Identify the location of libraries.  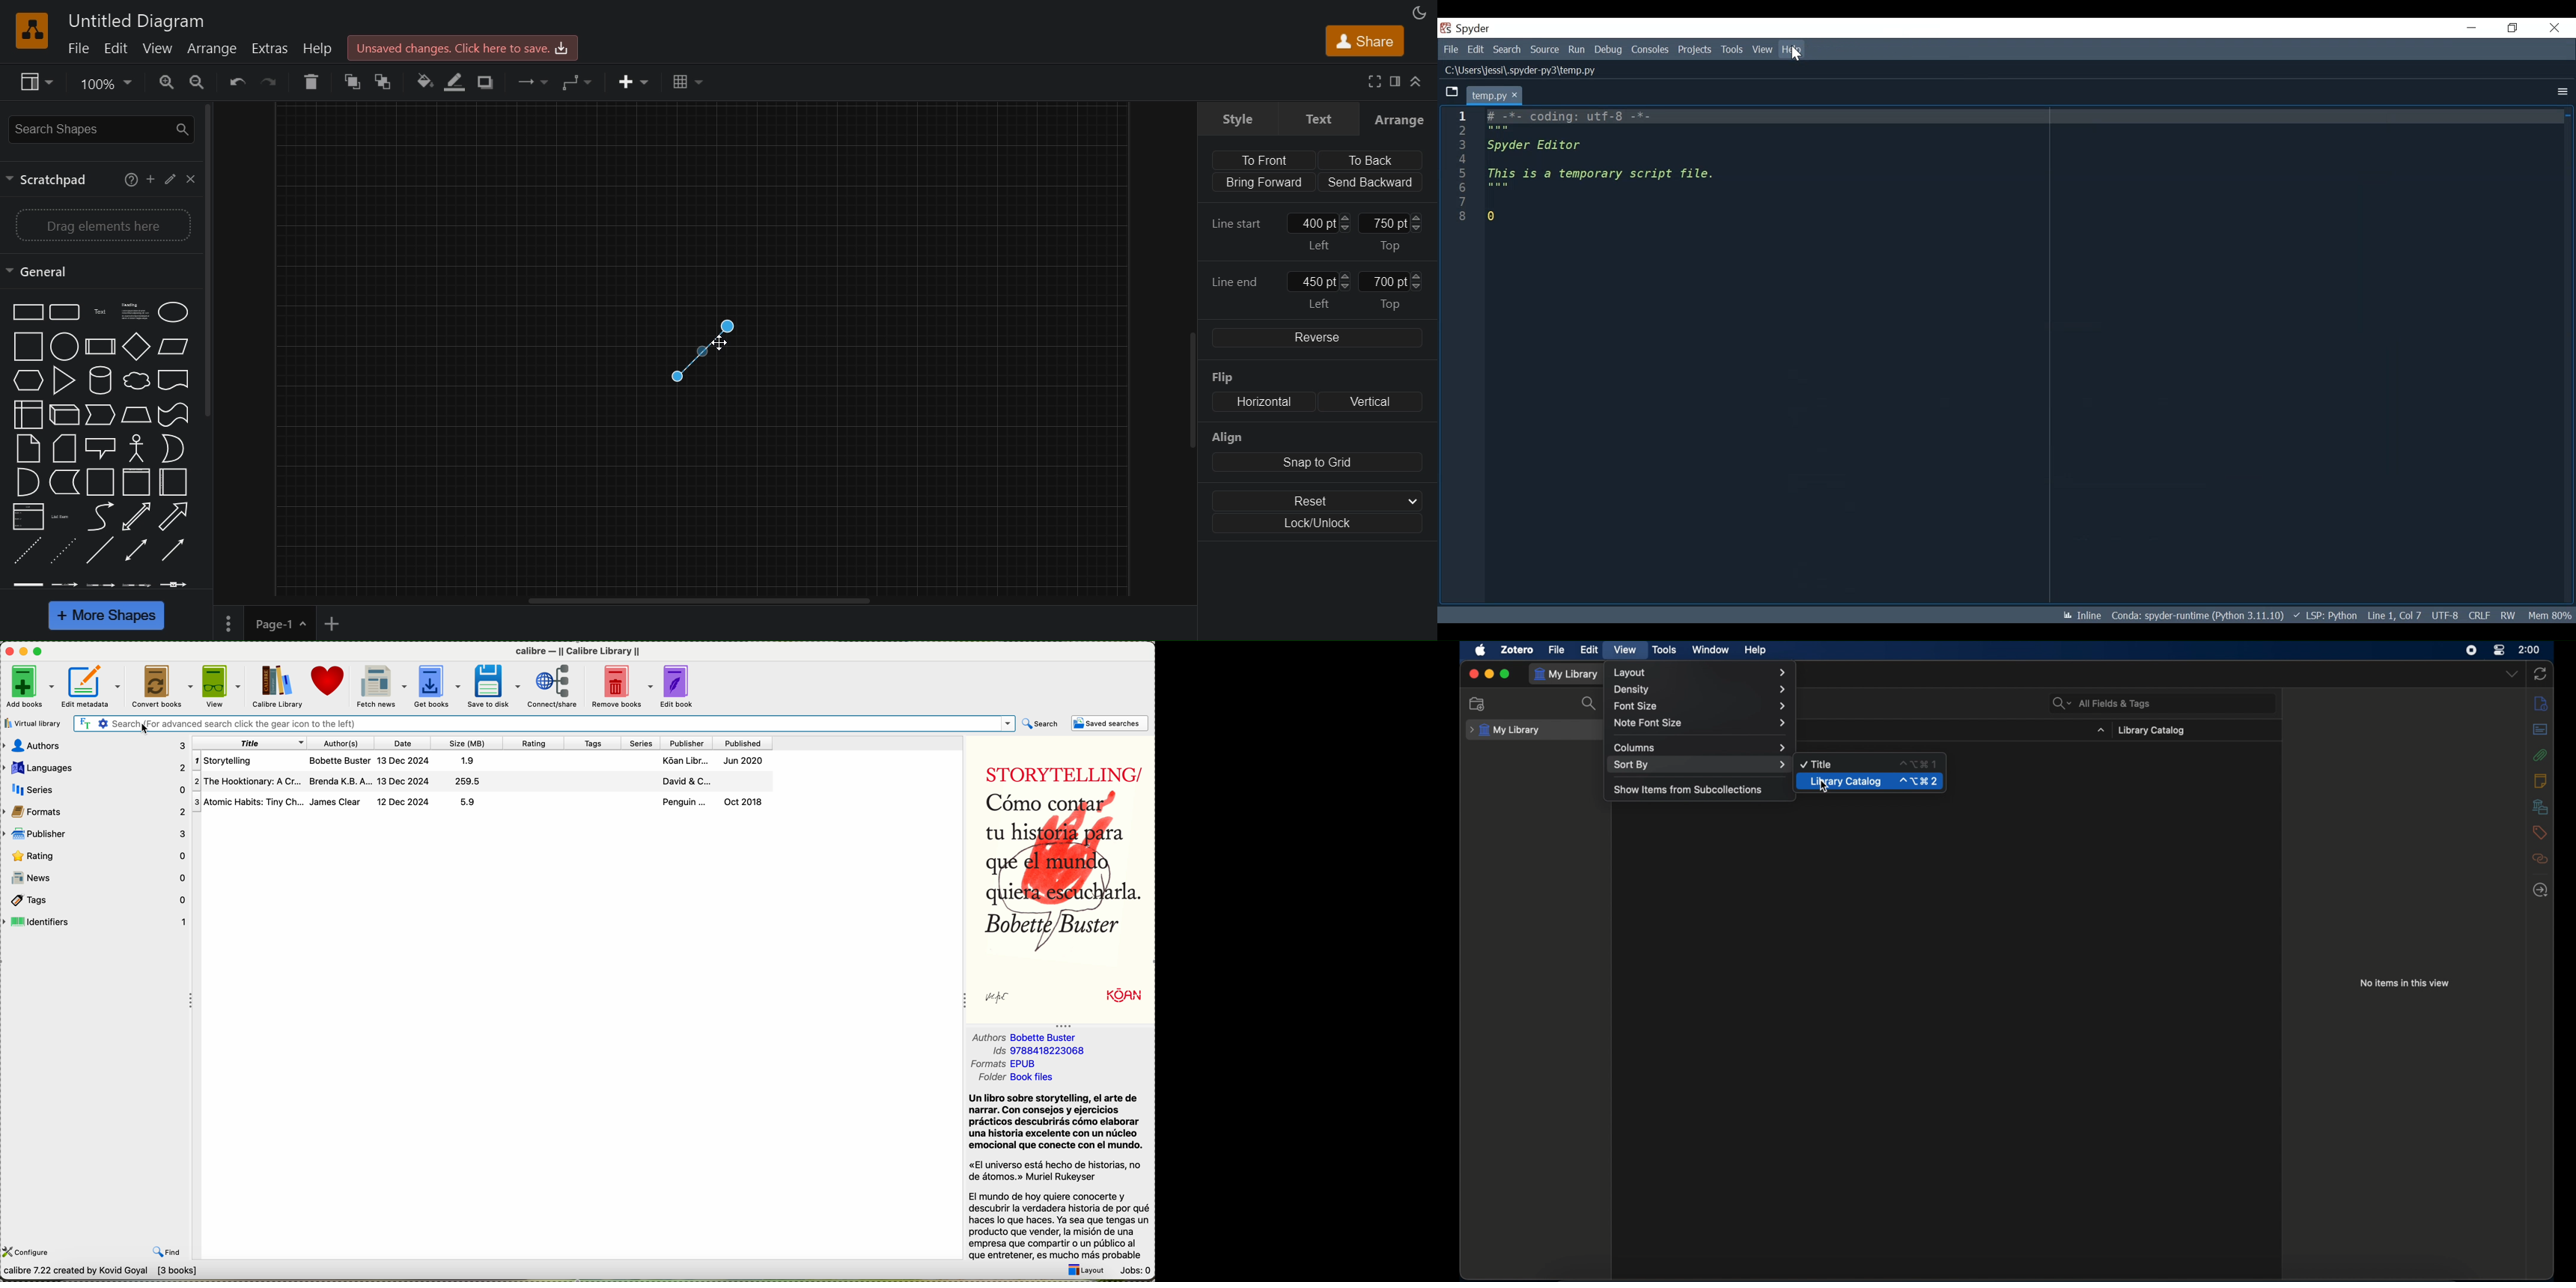
(2542, 808).